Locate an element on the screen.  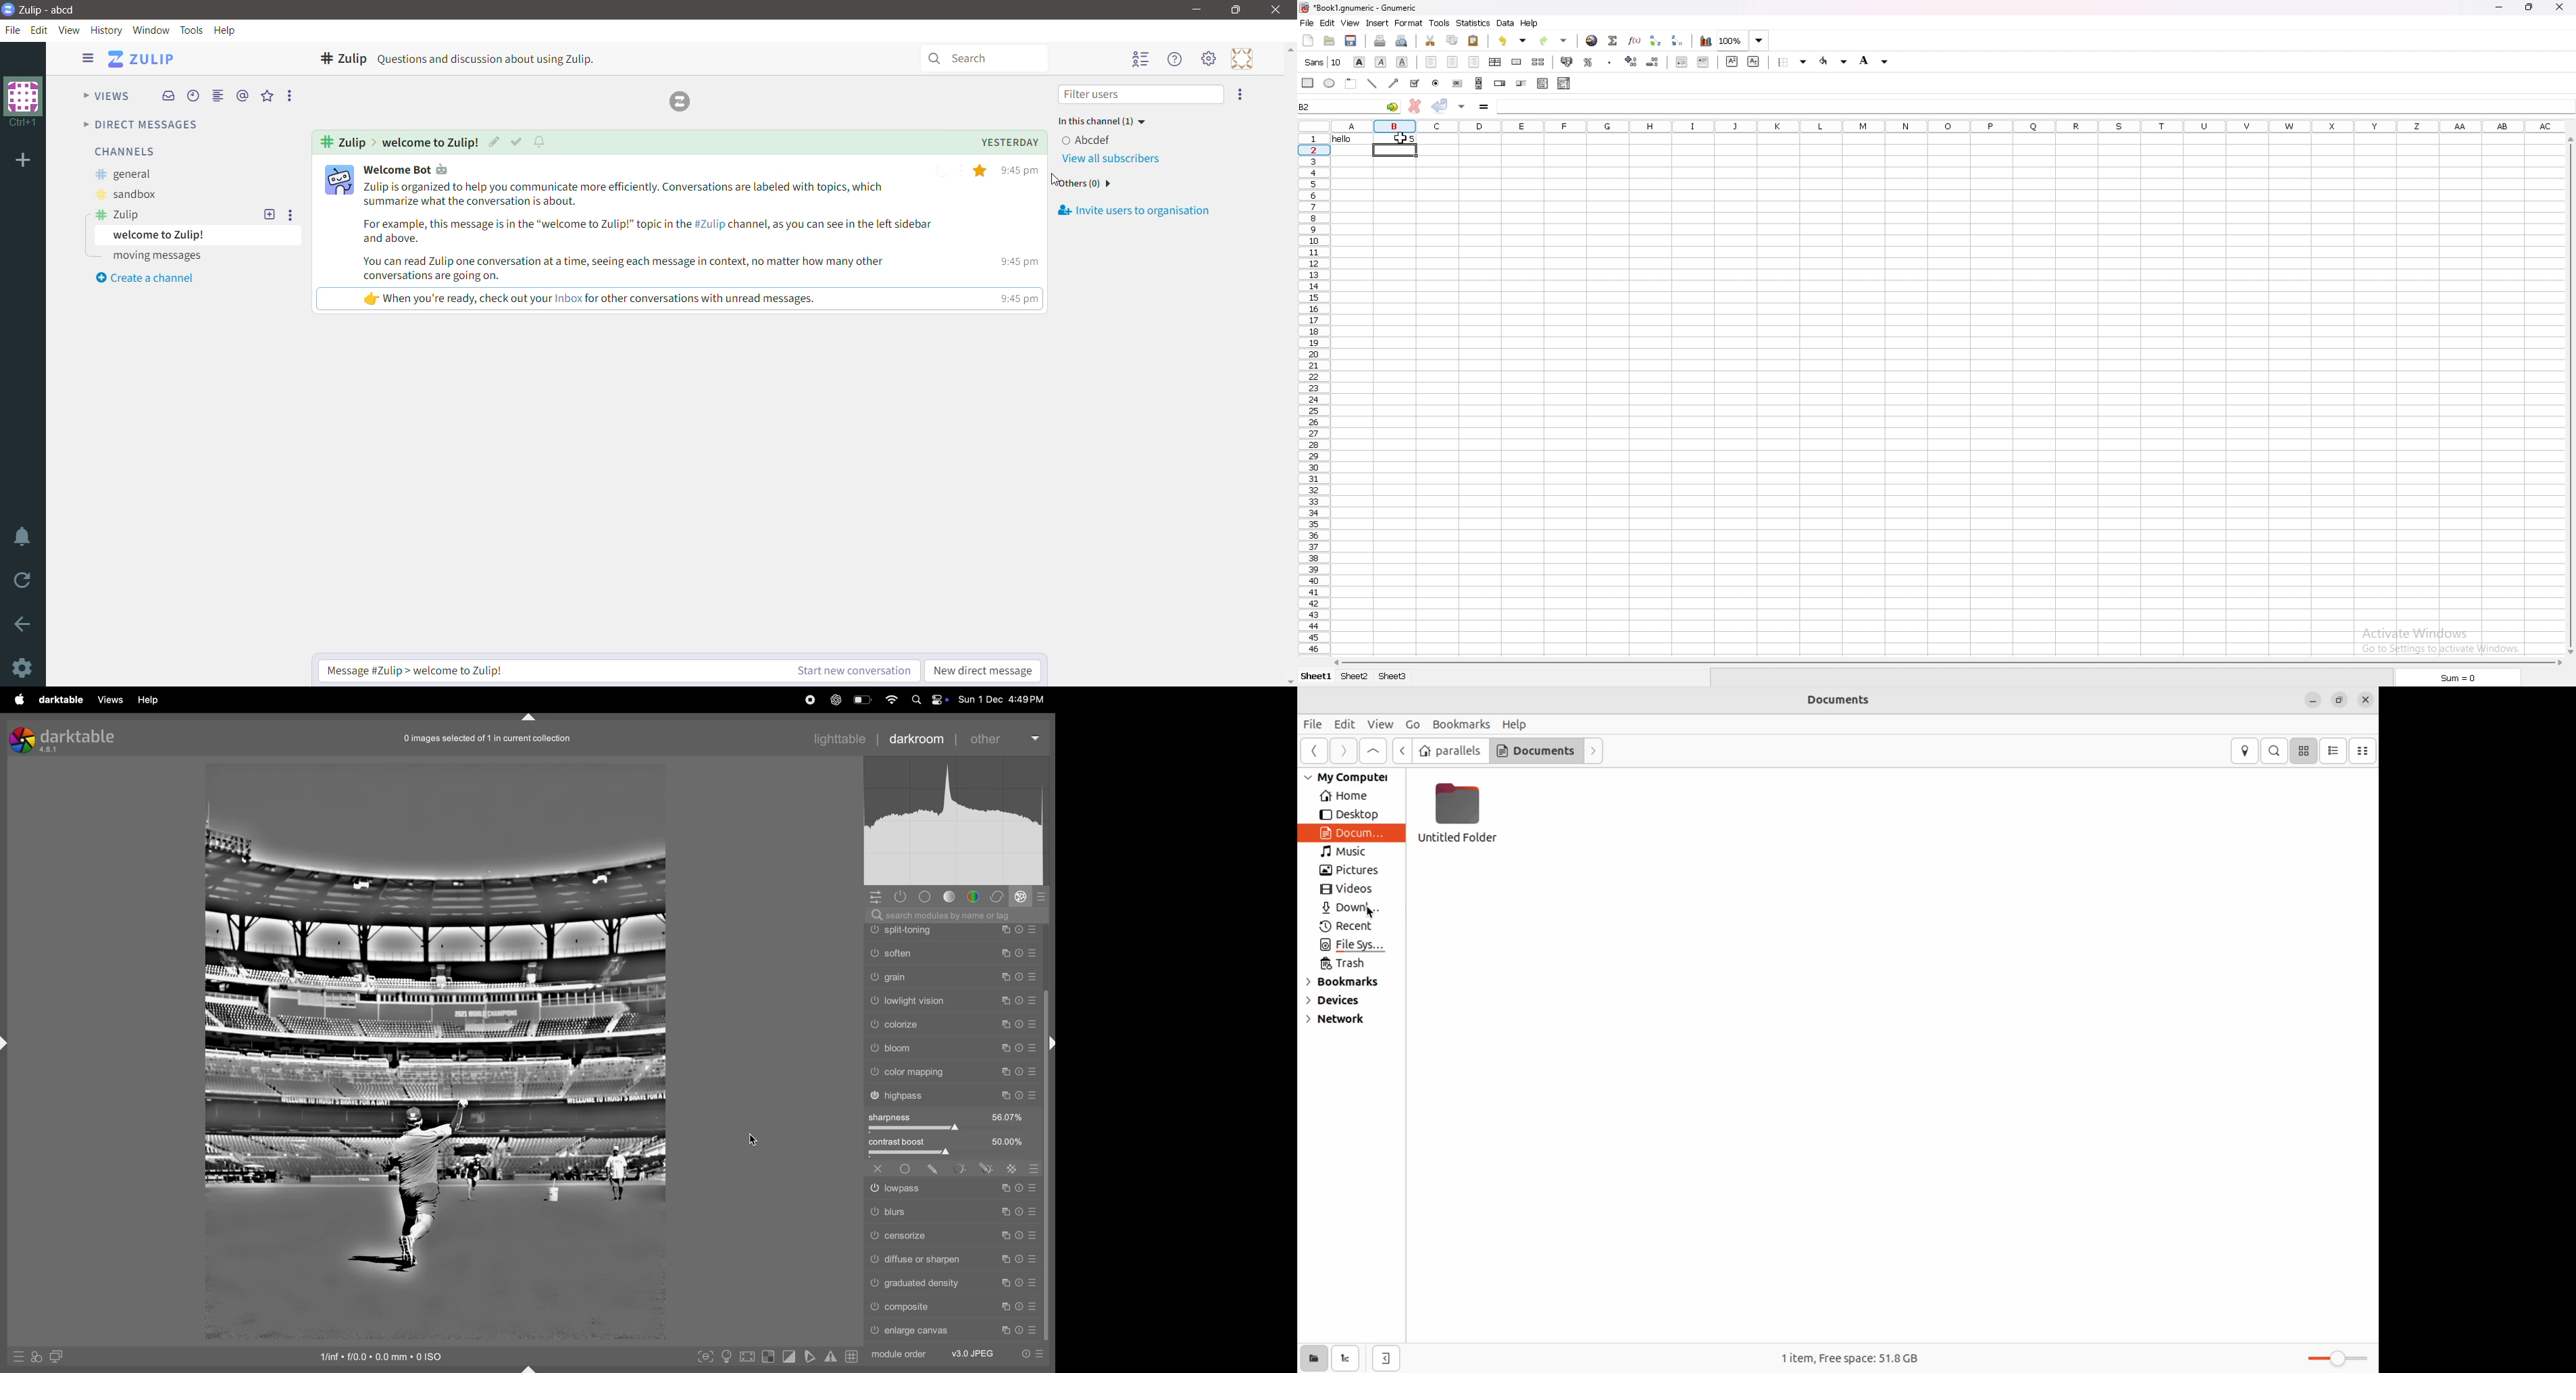
ellipse object is located at coordinates (1329, 83).